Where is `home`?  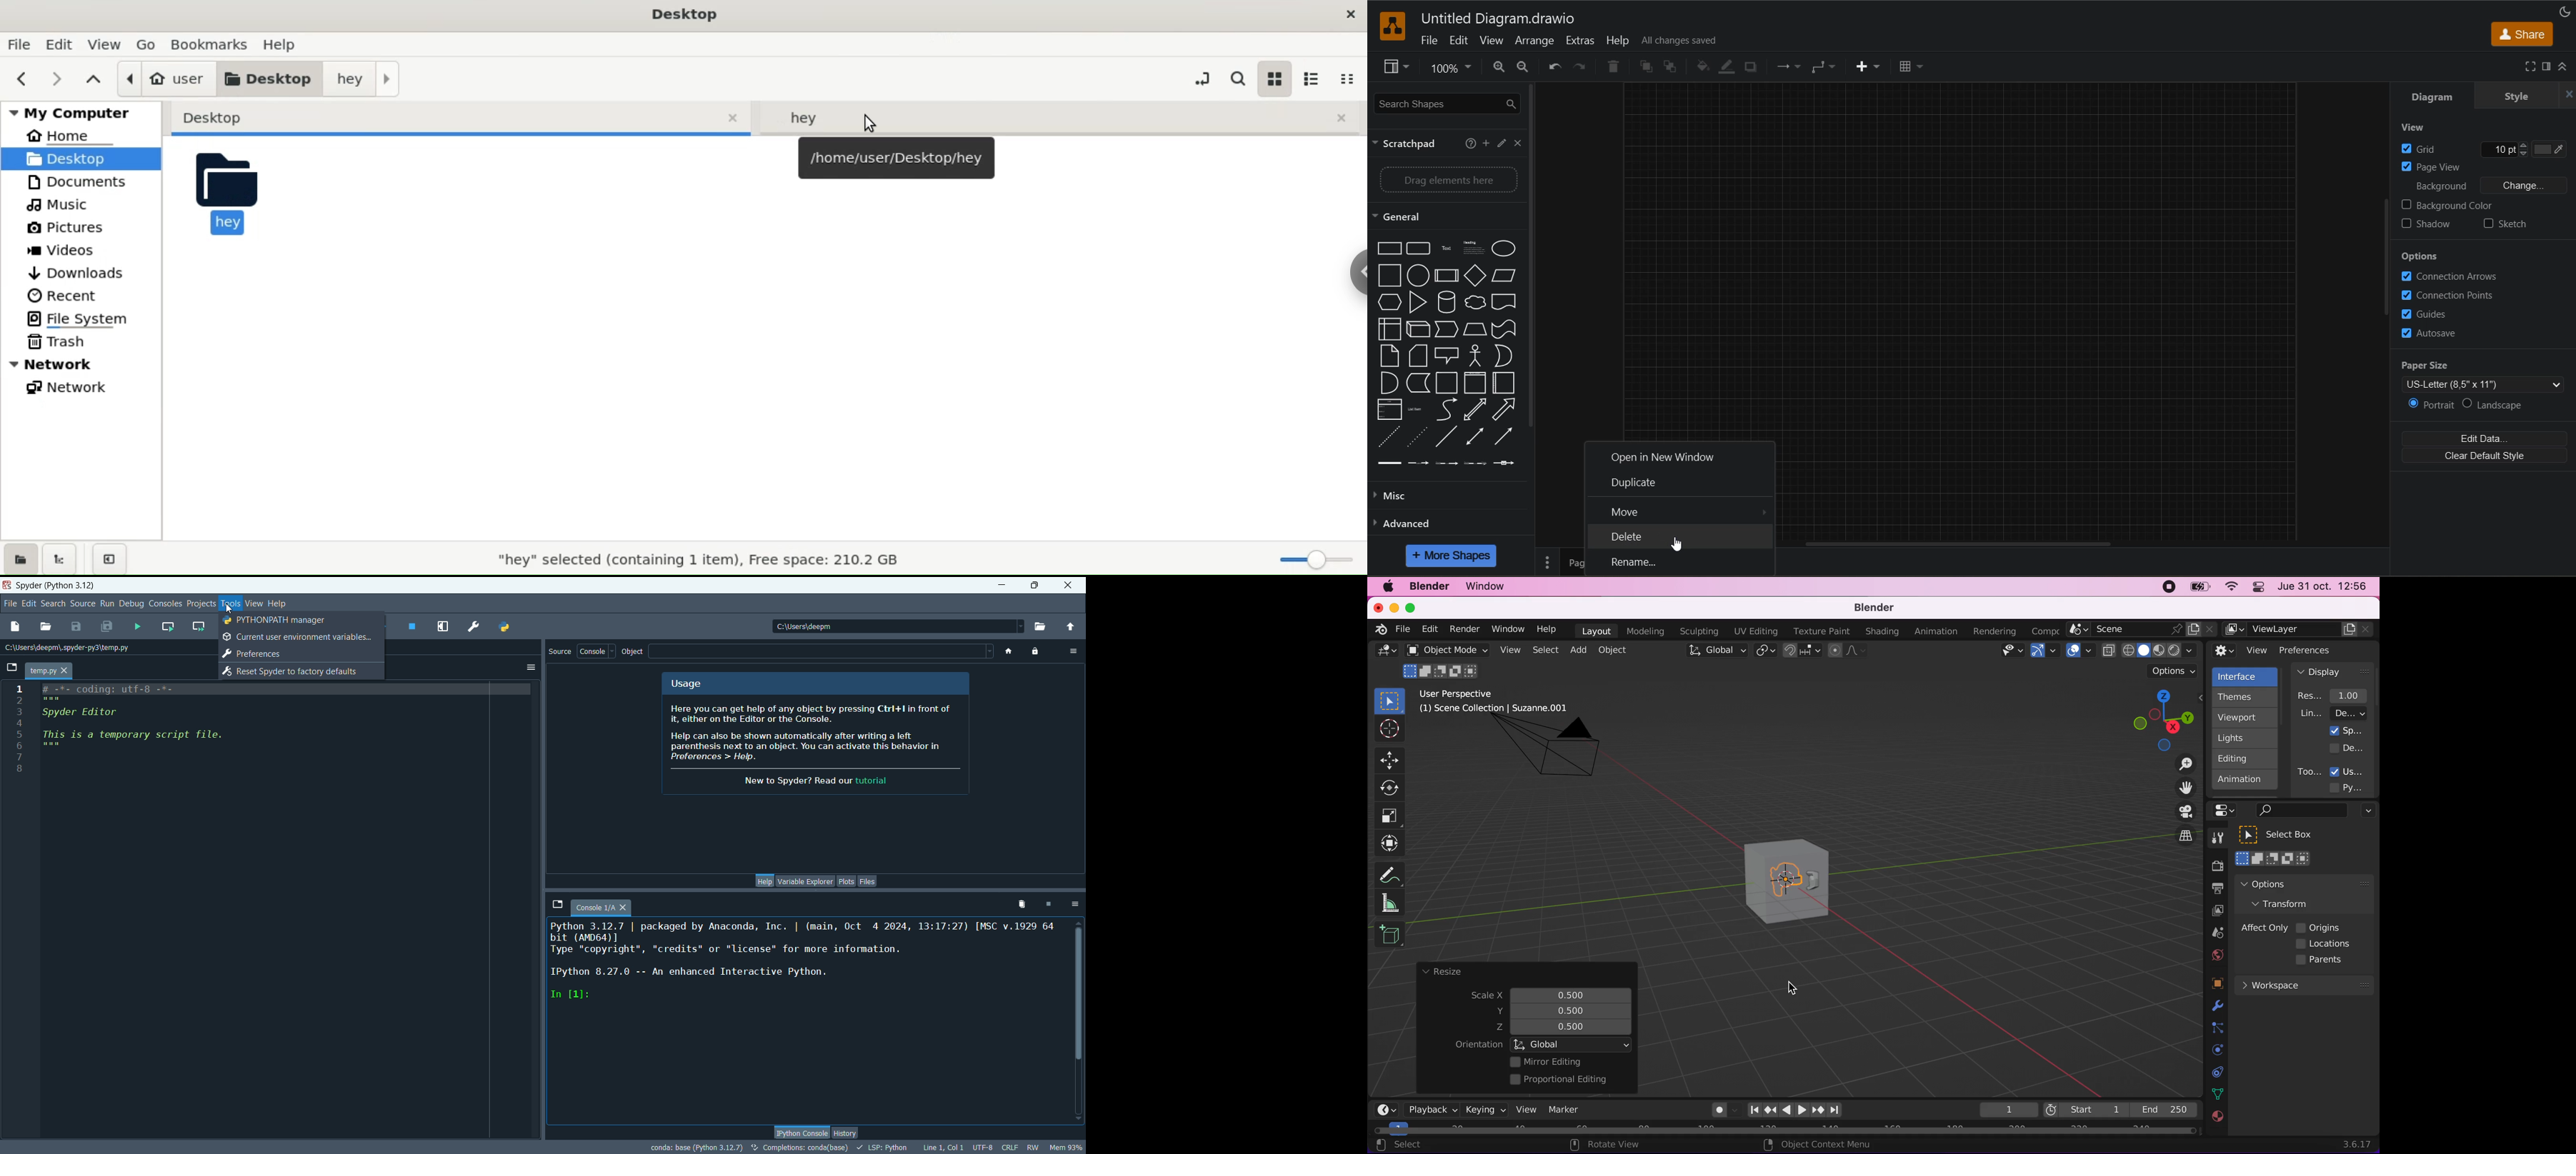 home is located at coordinates (1007, 650).